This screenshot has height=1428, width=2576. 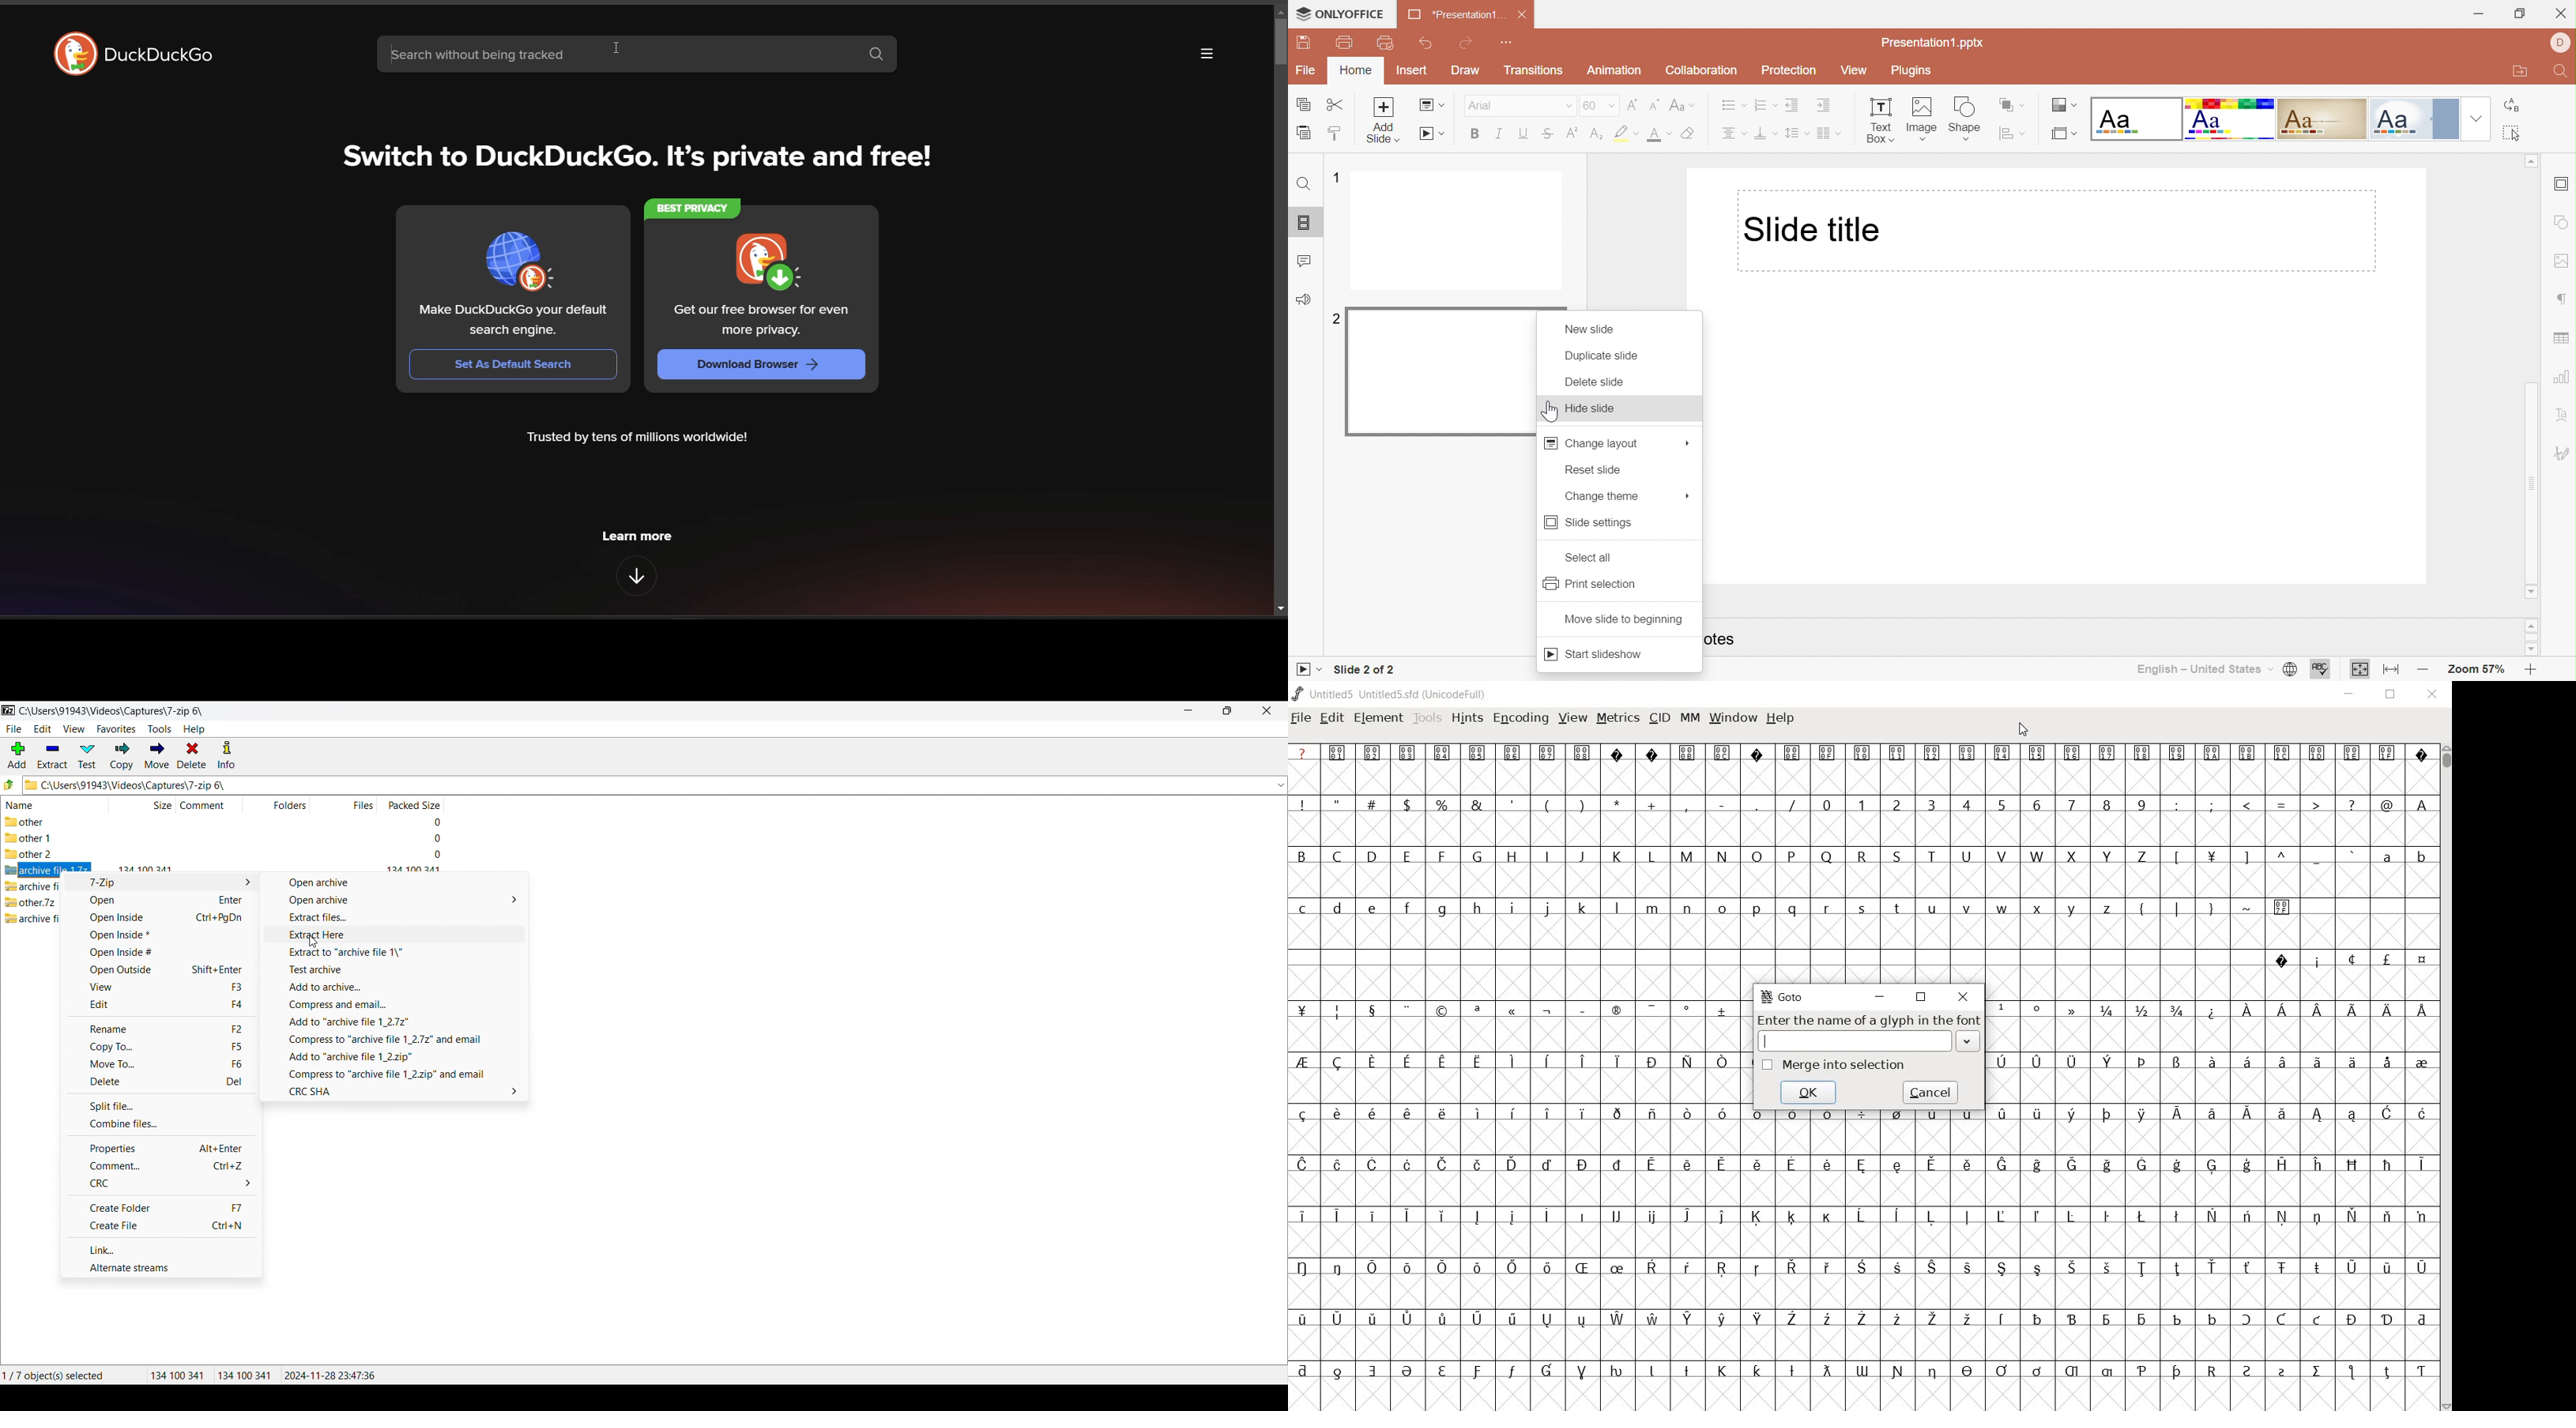 I want to click on Align Bottom, so click(x=1766, y=135).